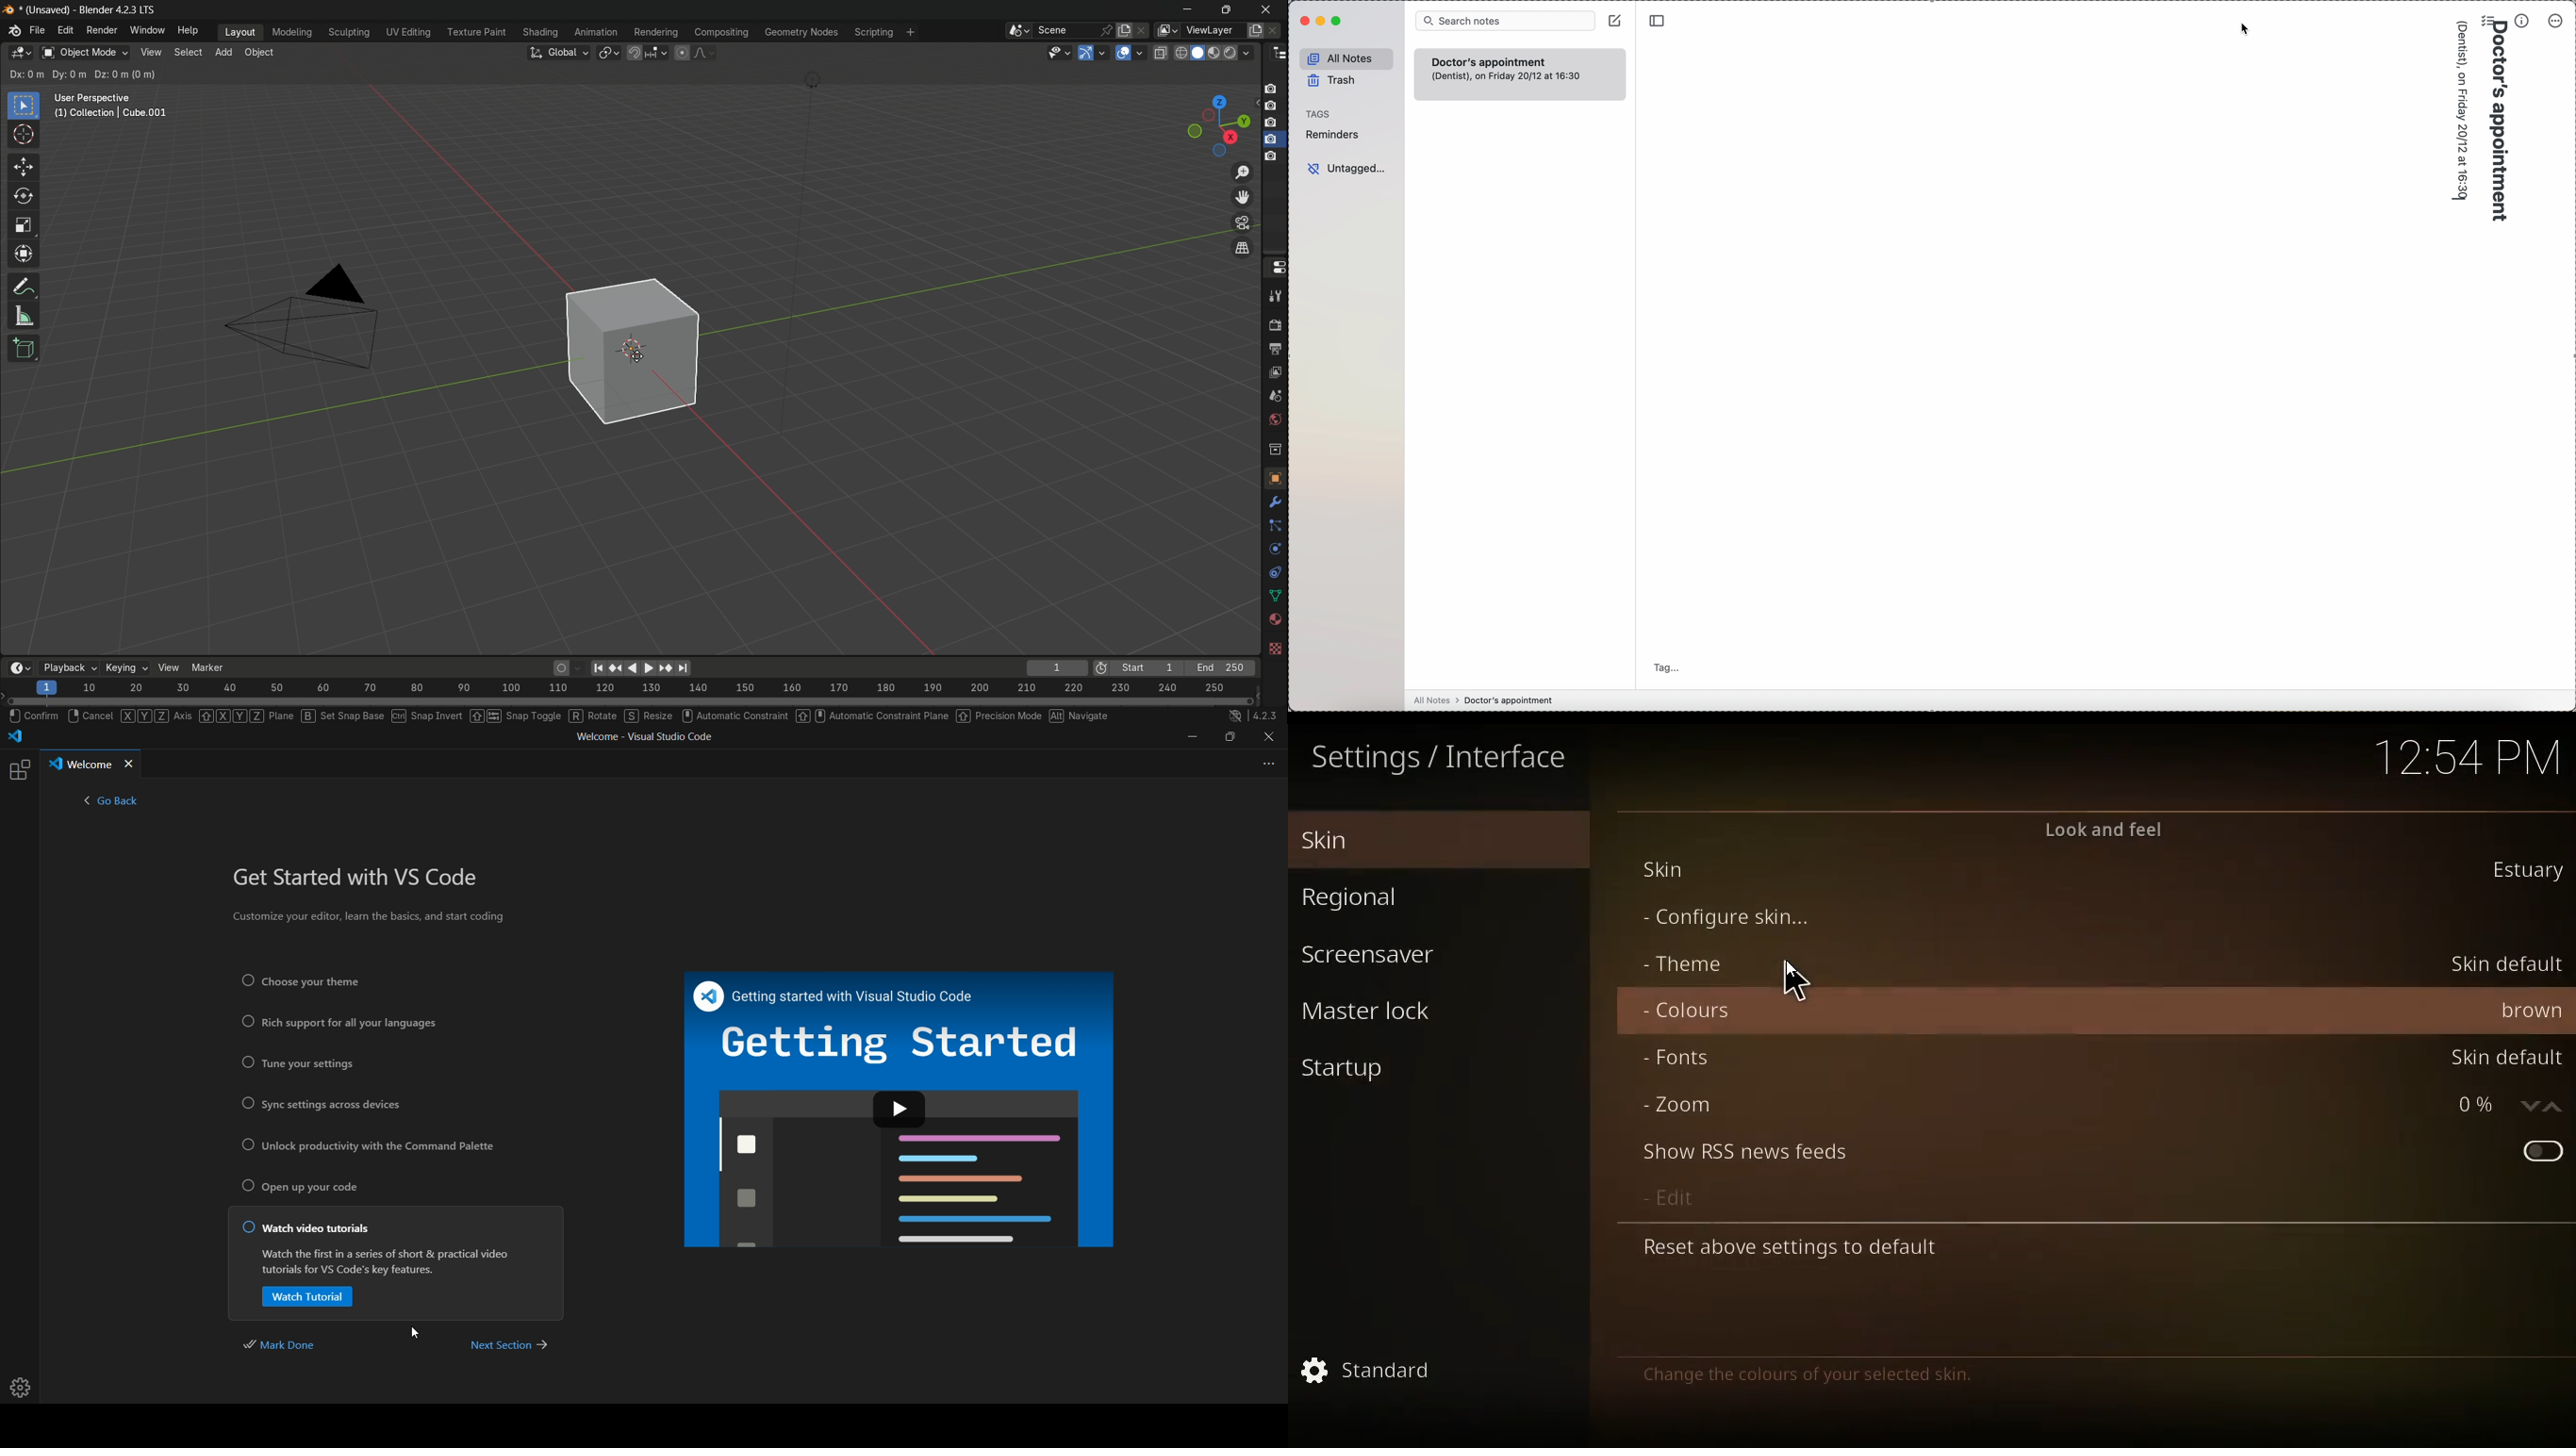 The image size is (2576, 1456). What do you see at coordinates (654, 356) in the screenshot?
I see `object` at bounding box center [654, 356].